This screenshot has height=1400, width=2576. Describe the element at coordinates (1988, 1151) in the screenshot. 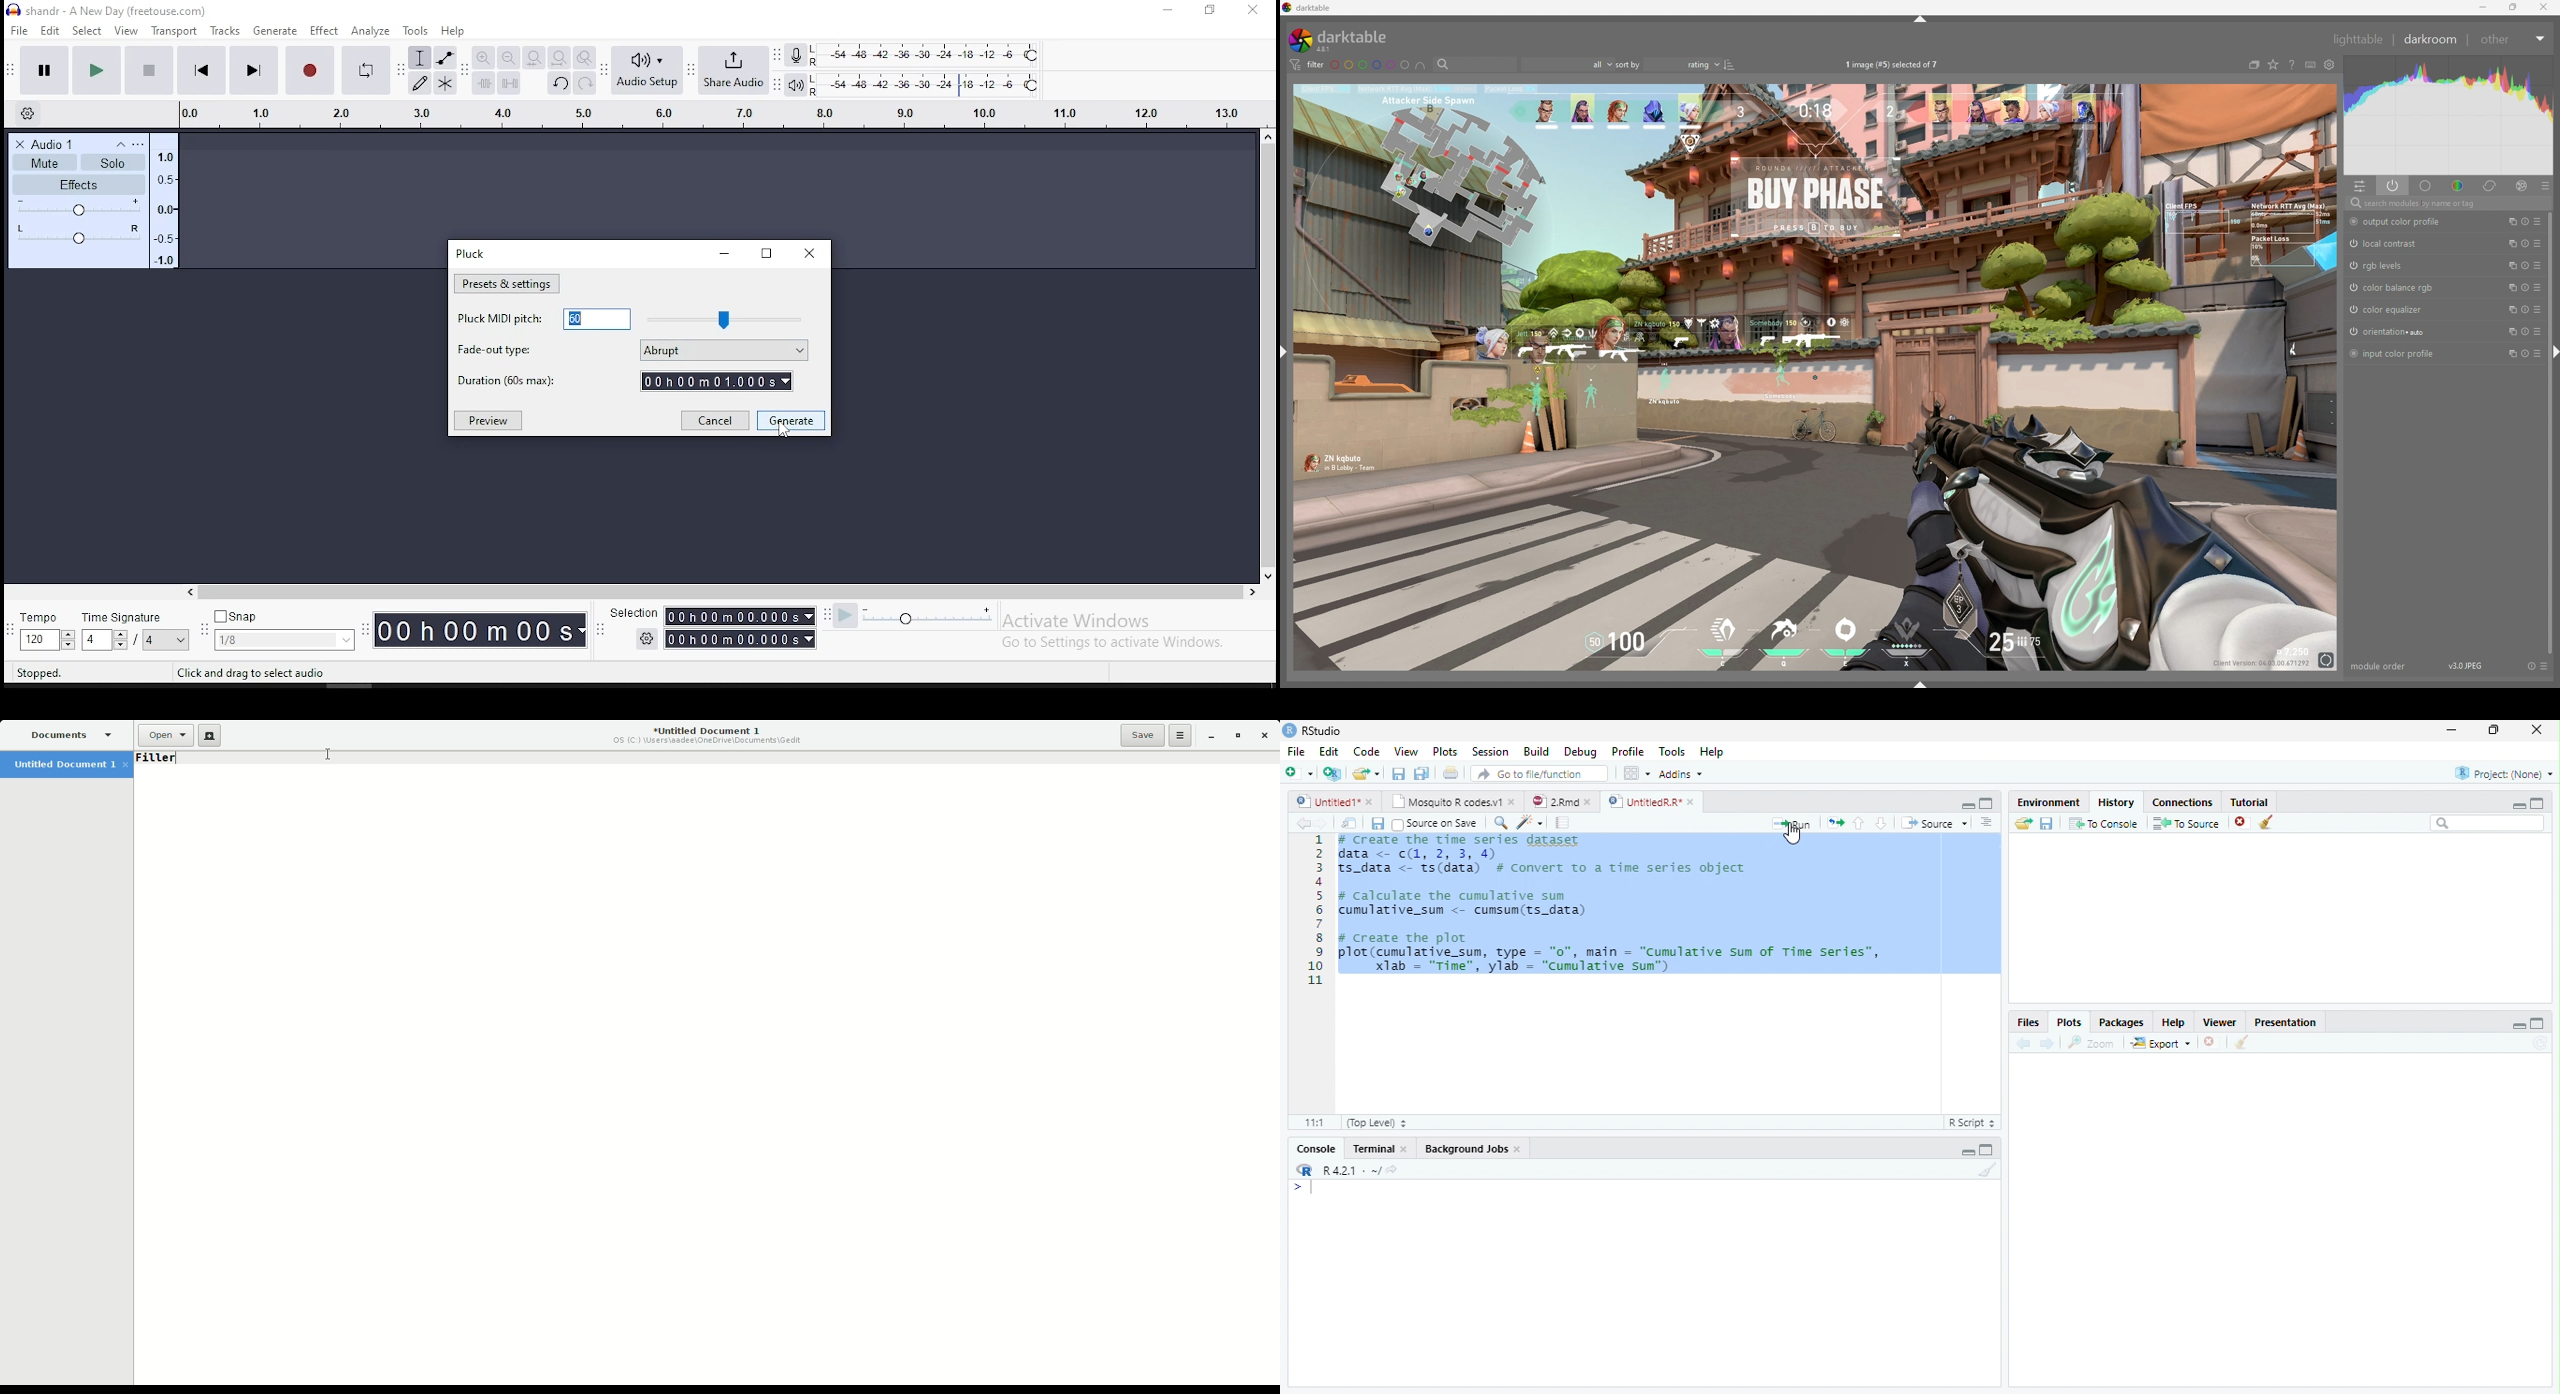

I see `Maximize` at that location.